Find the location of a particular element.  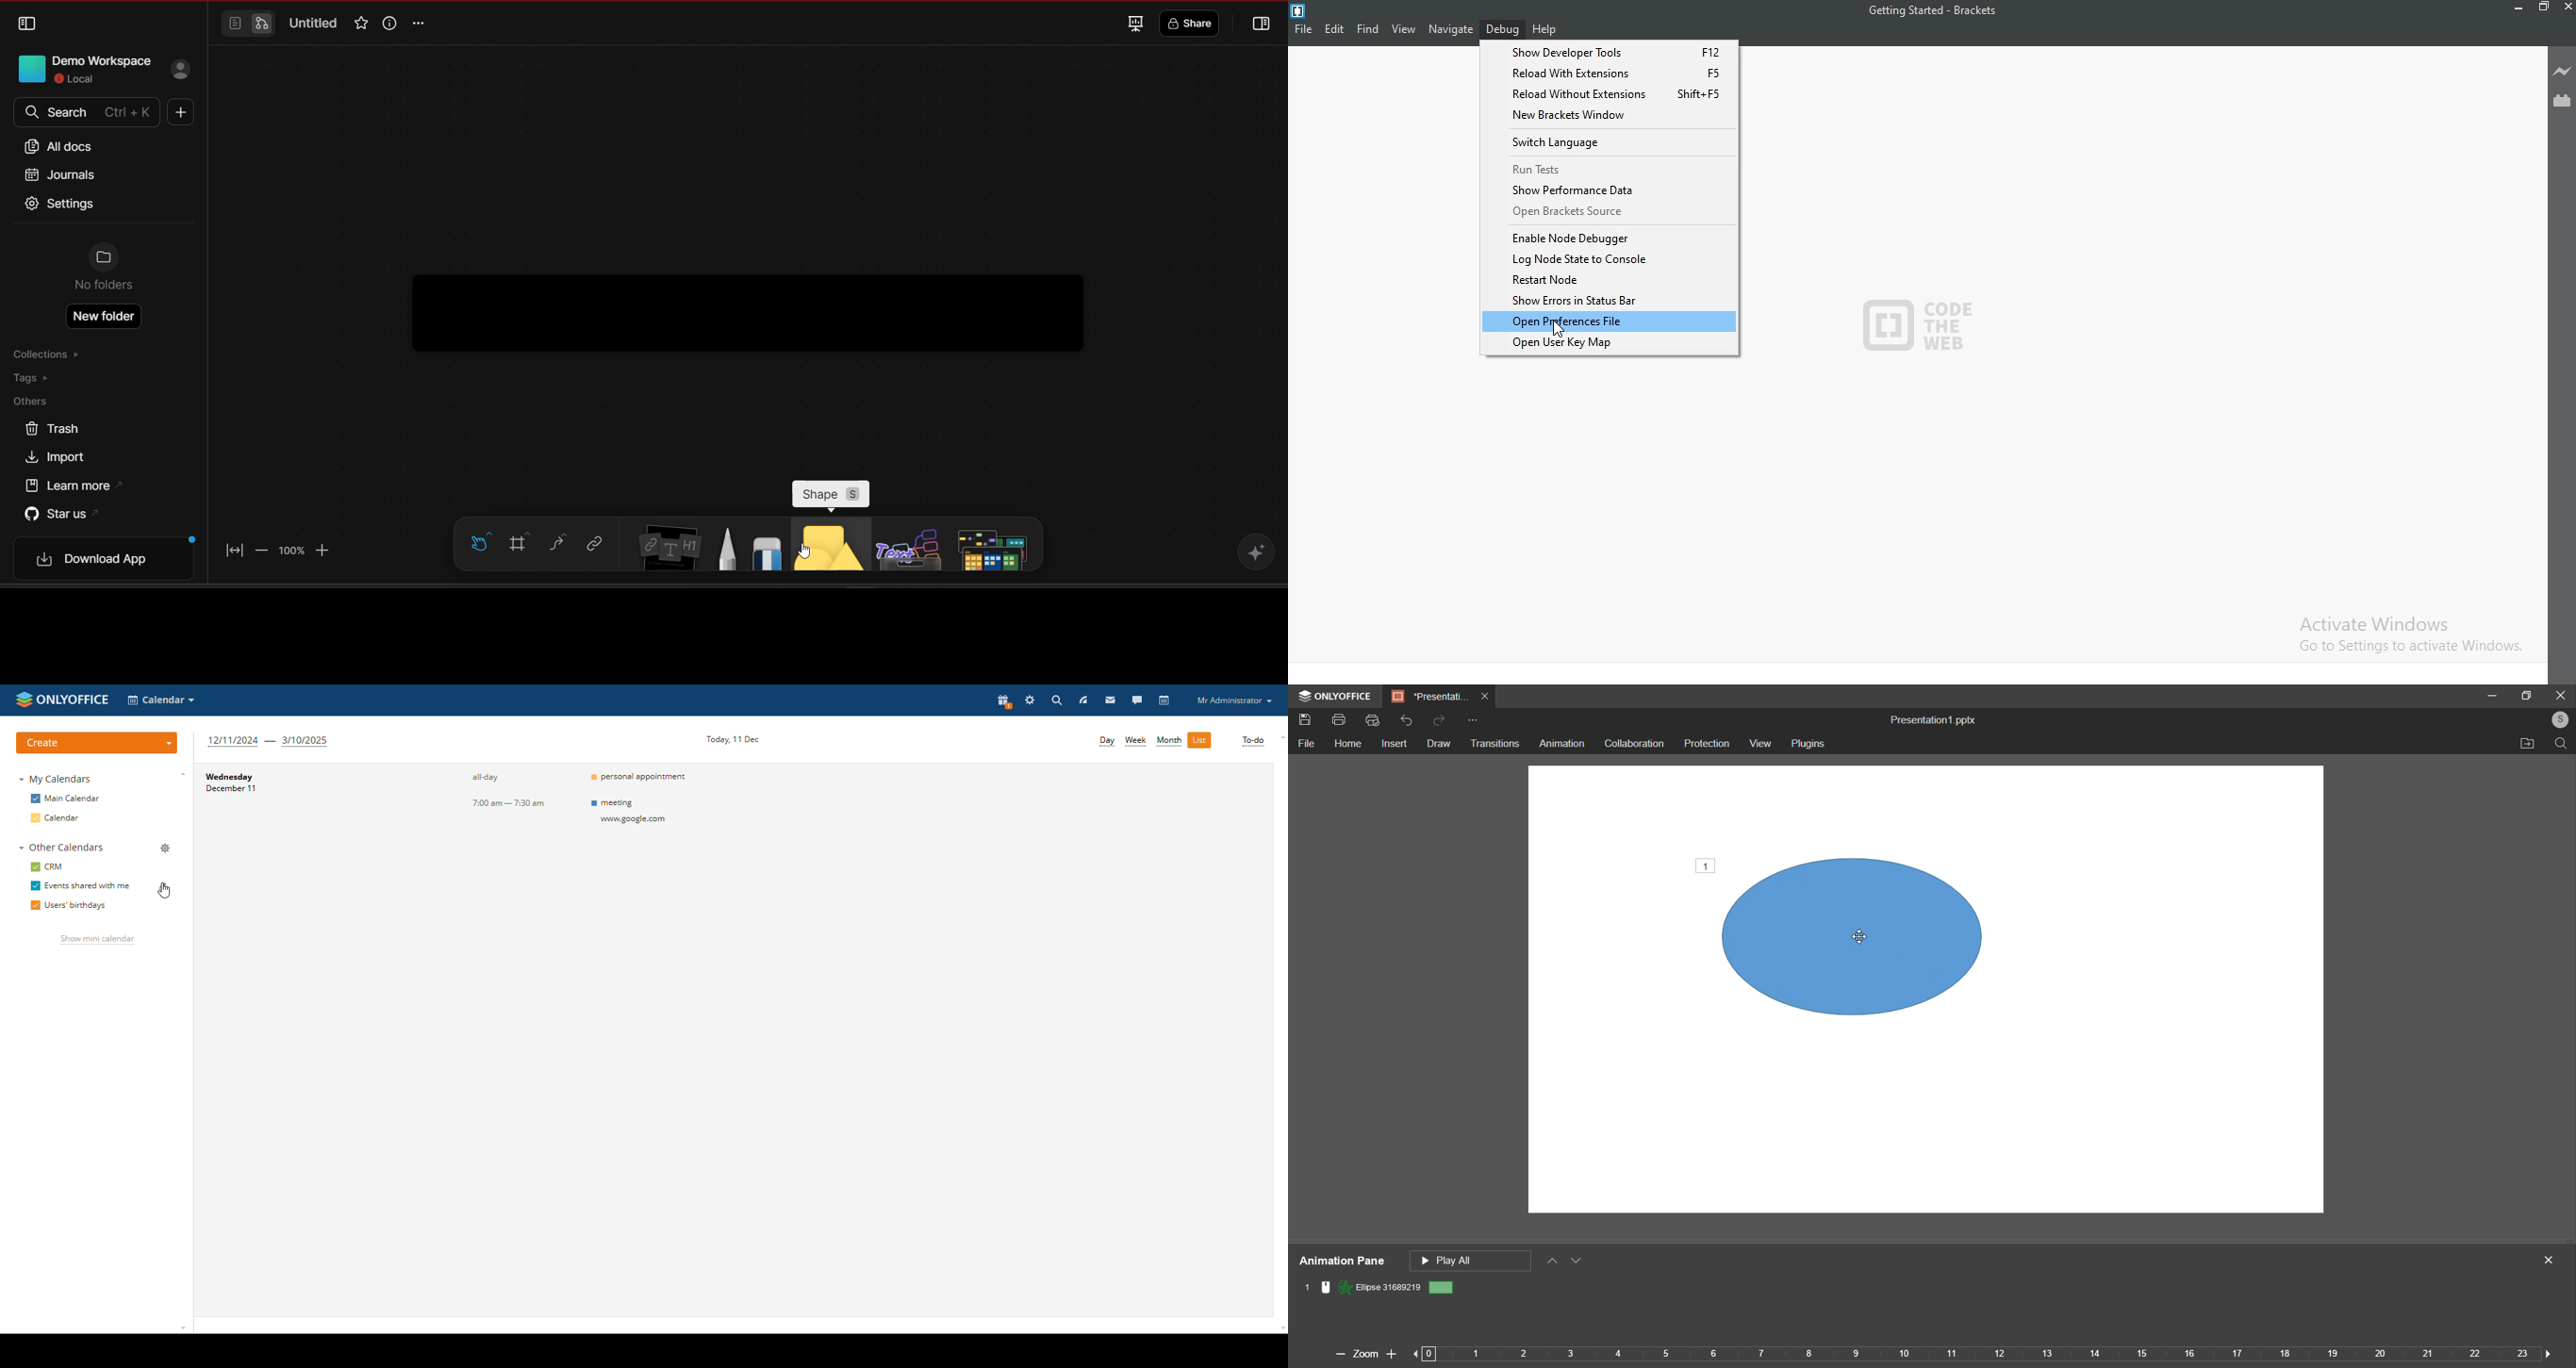

Navigate is located at coordinates (1452, 28).